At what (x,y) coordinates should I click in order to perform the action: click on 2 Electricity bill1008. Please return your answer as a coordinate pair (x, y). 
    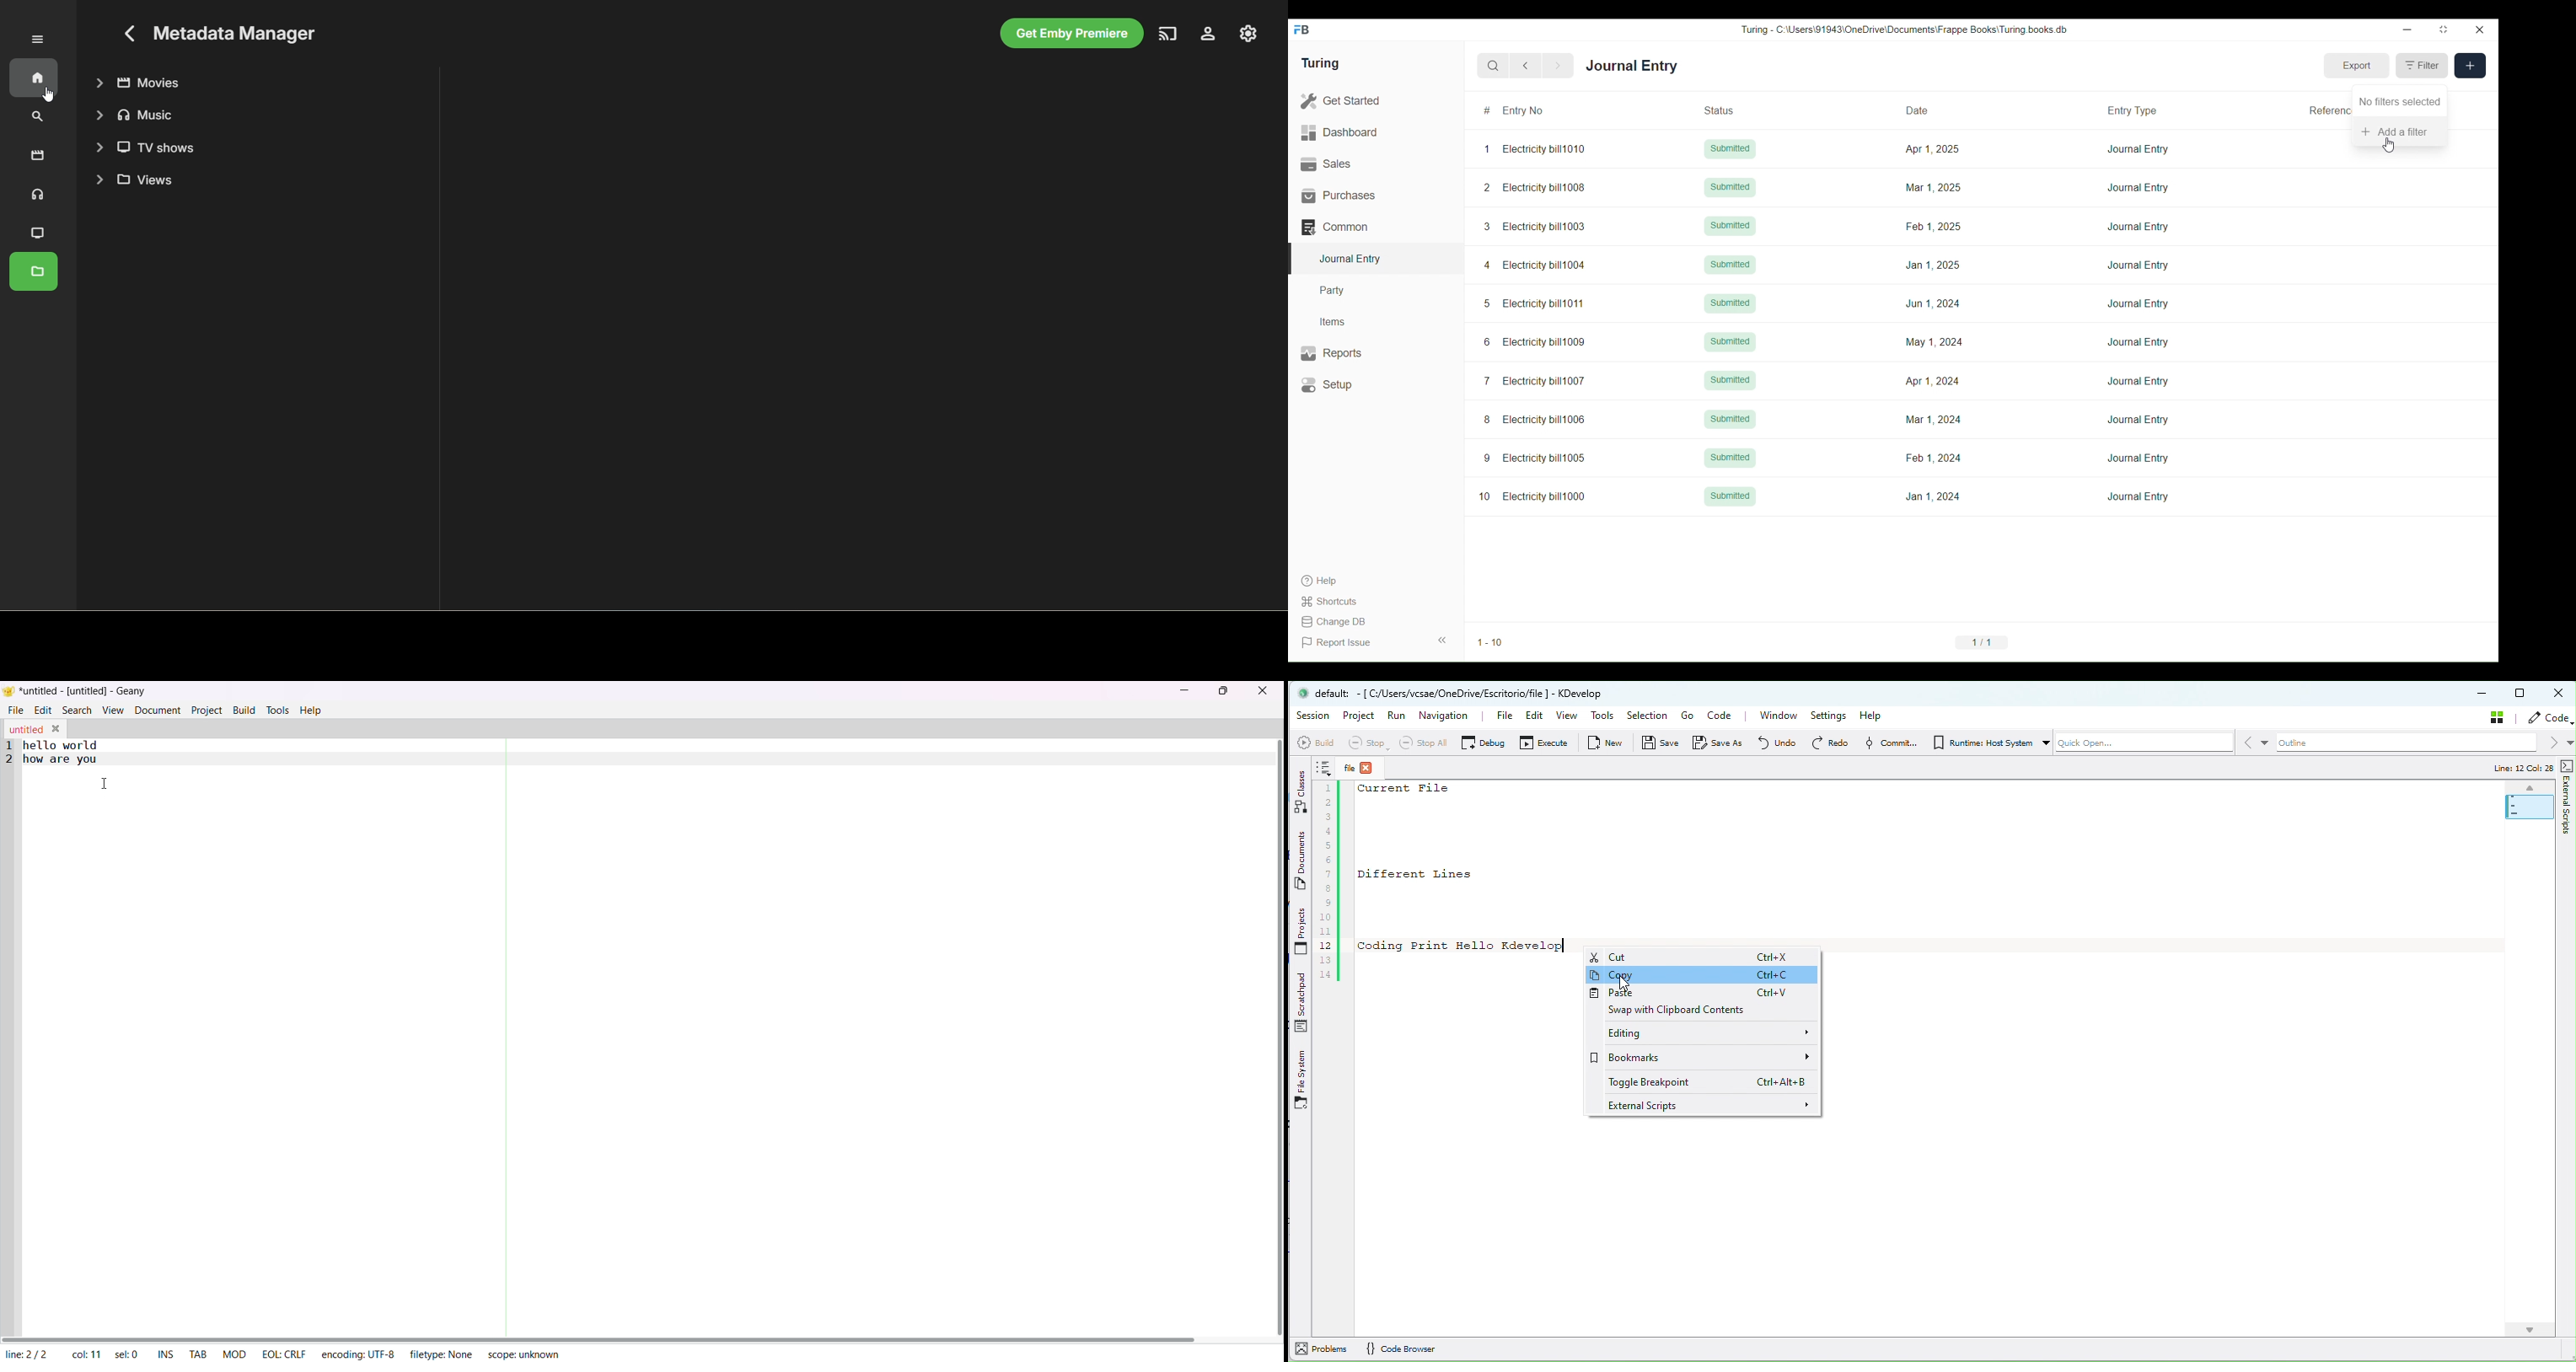
    Looking at the image, I should click on (1535, 187).